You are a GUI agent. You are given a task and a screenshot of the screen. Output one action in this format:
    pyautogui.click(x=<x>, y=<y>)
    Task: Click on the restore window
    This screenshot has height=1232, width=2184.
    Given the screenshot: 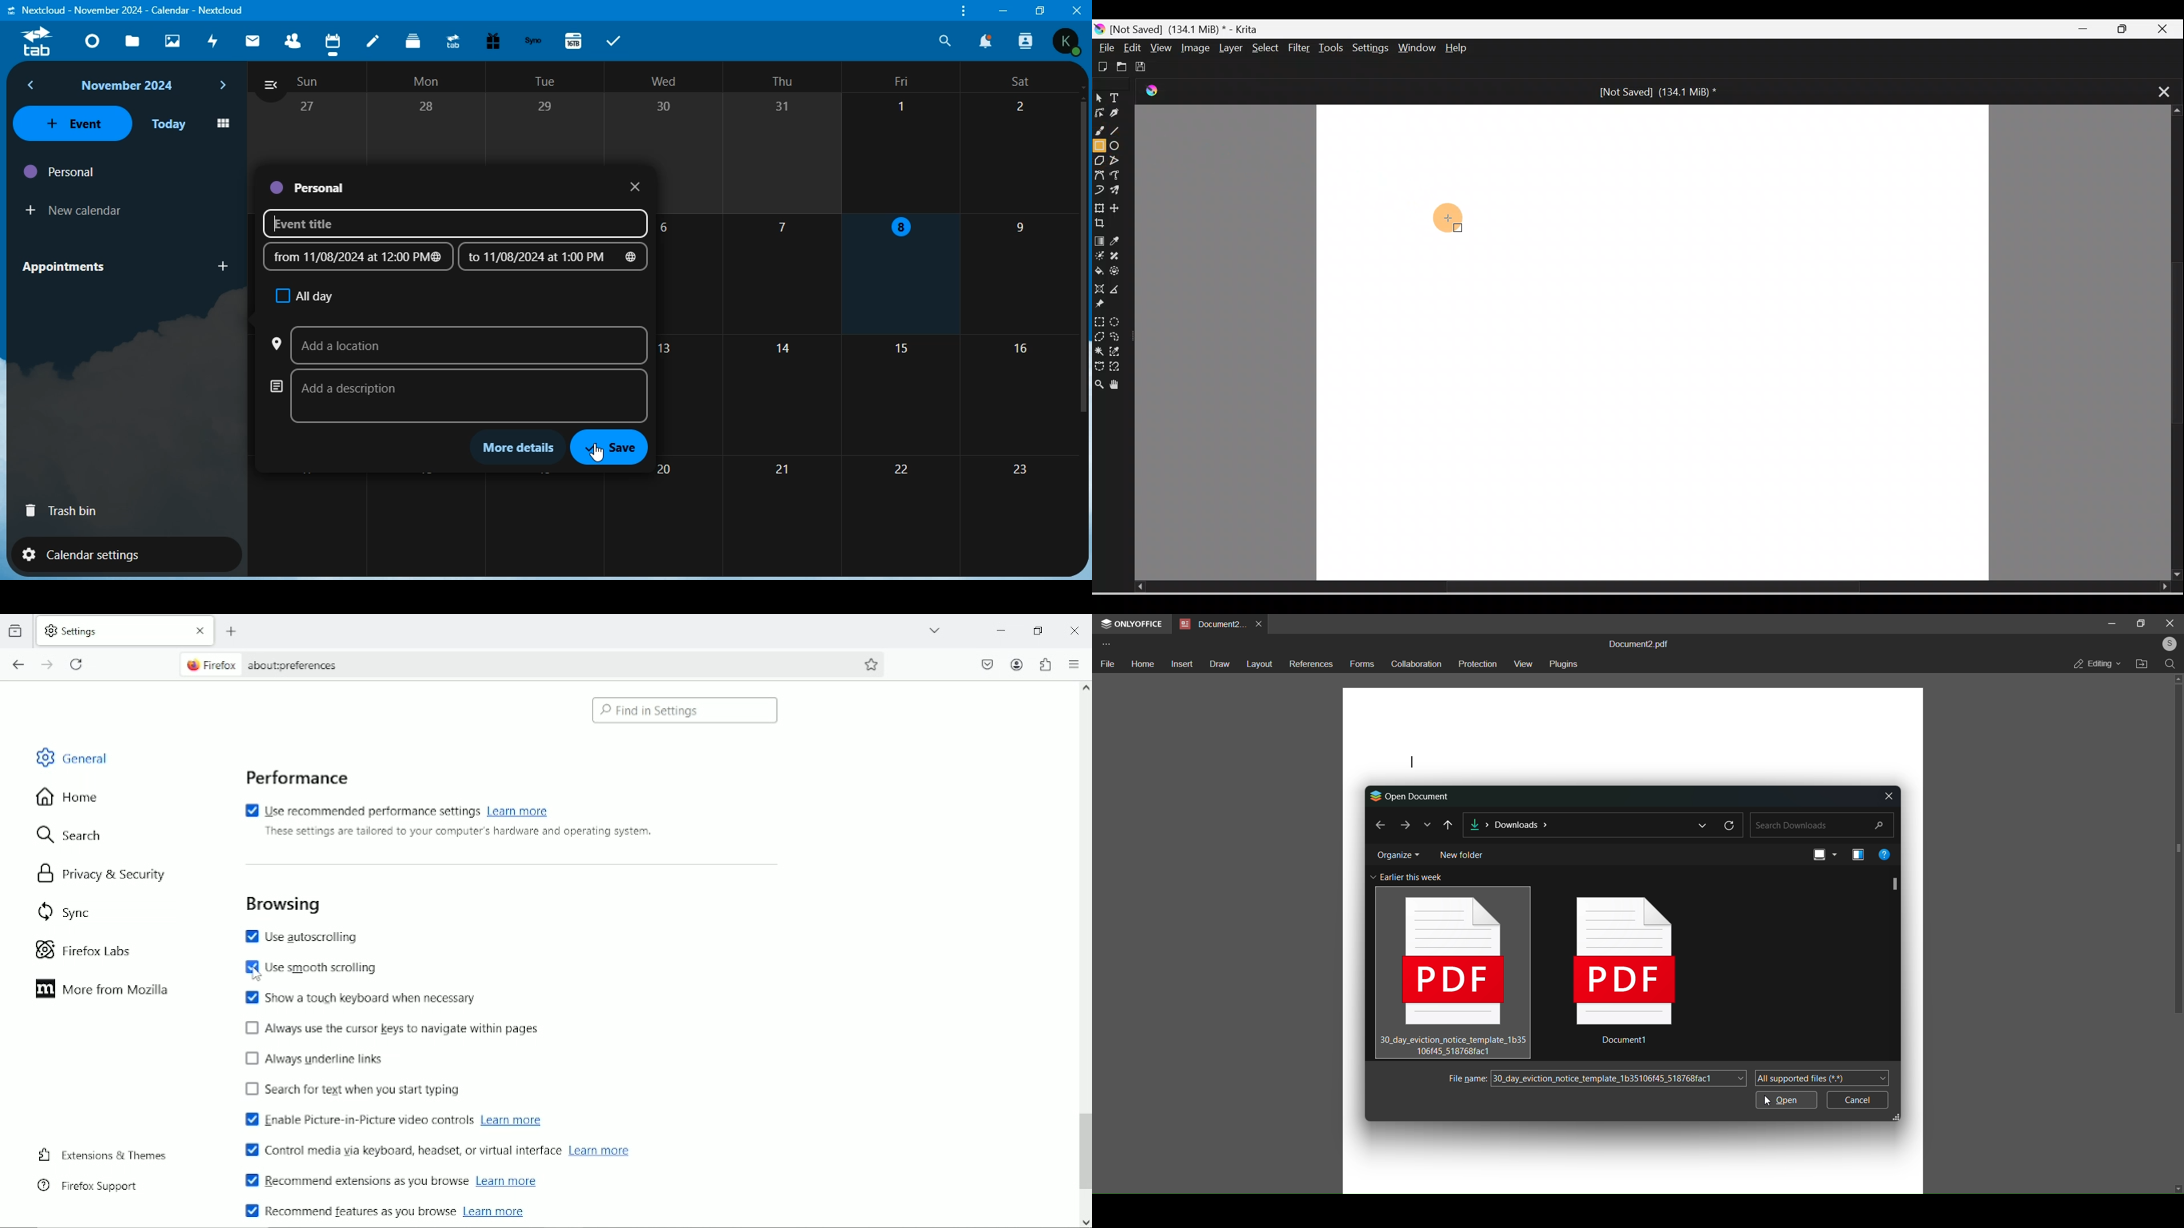 What is the action you would take?
    pyautogui.click(x=1041, y=10)
    